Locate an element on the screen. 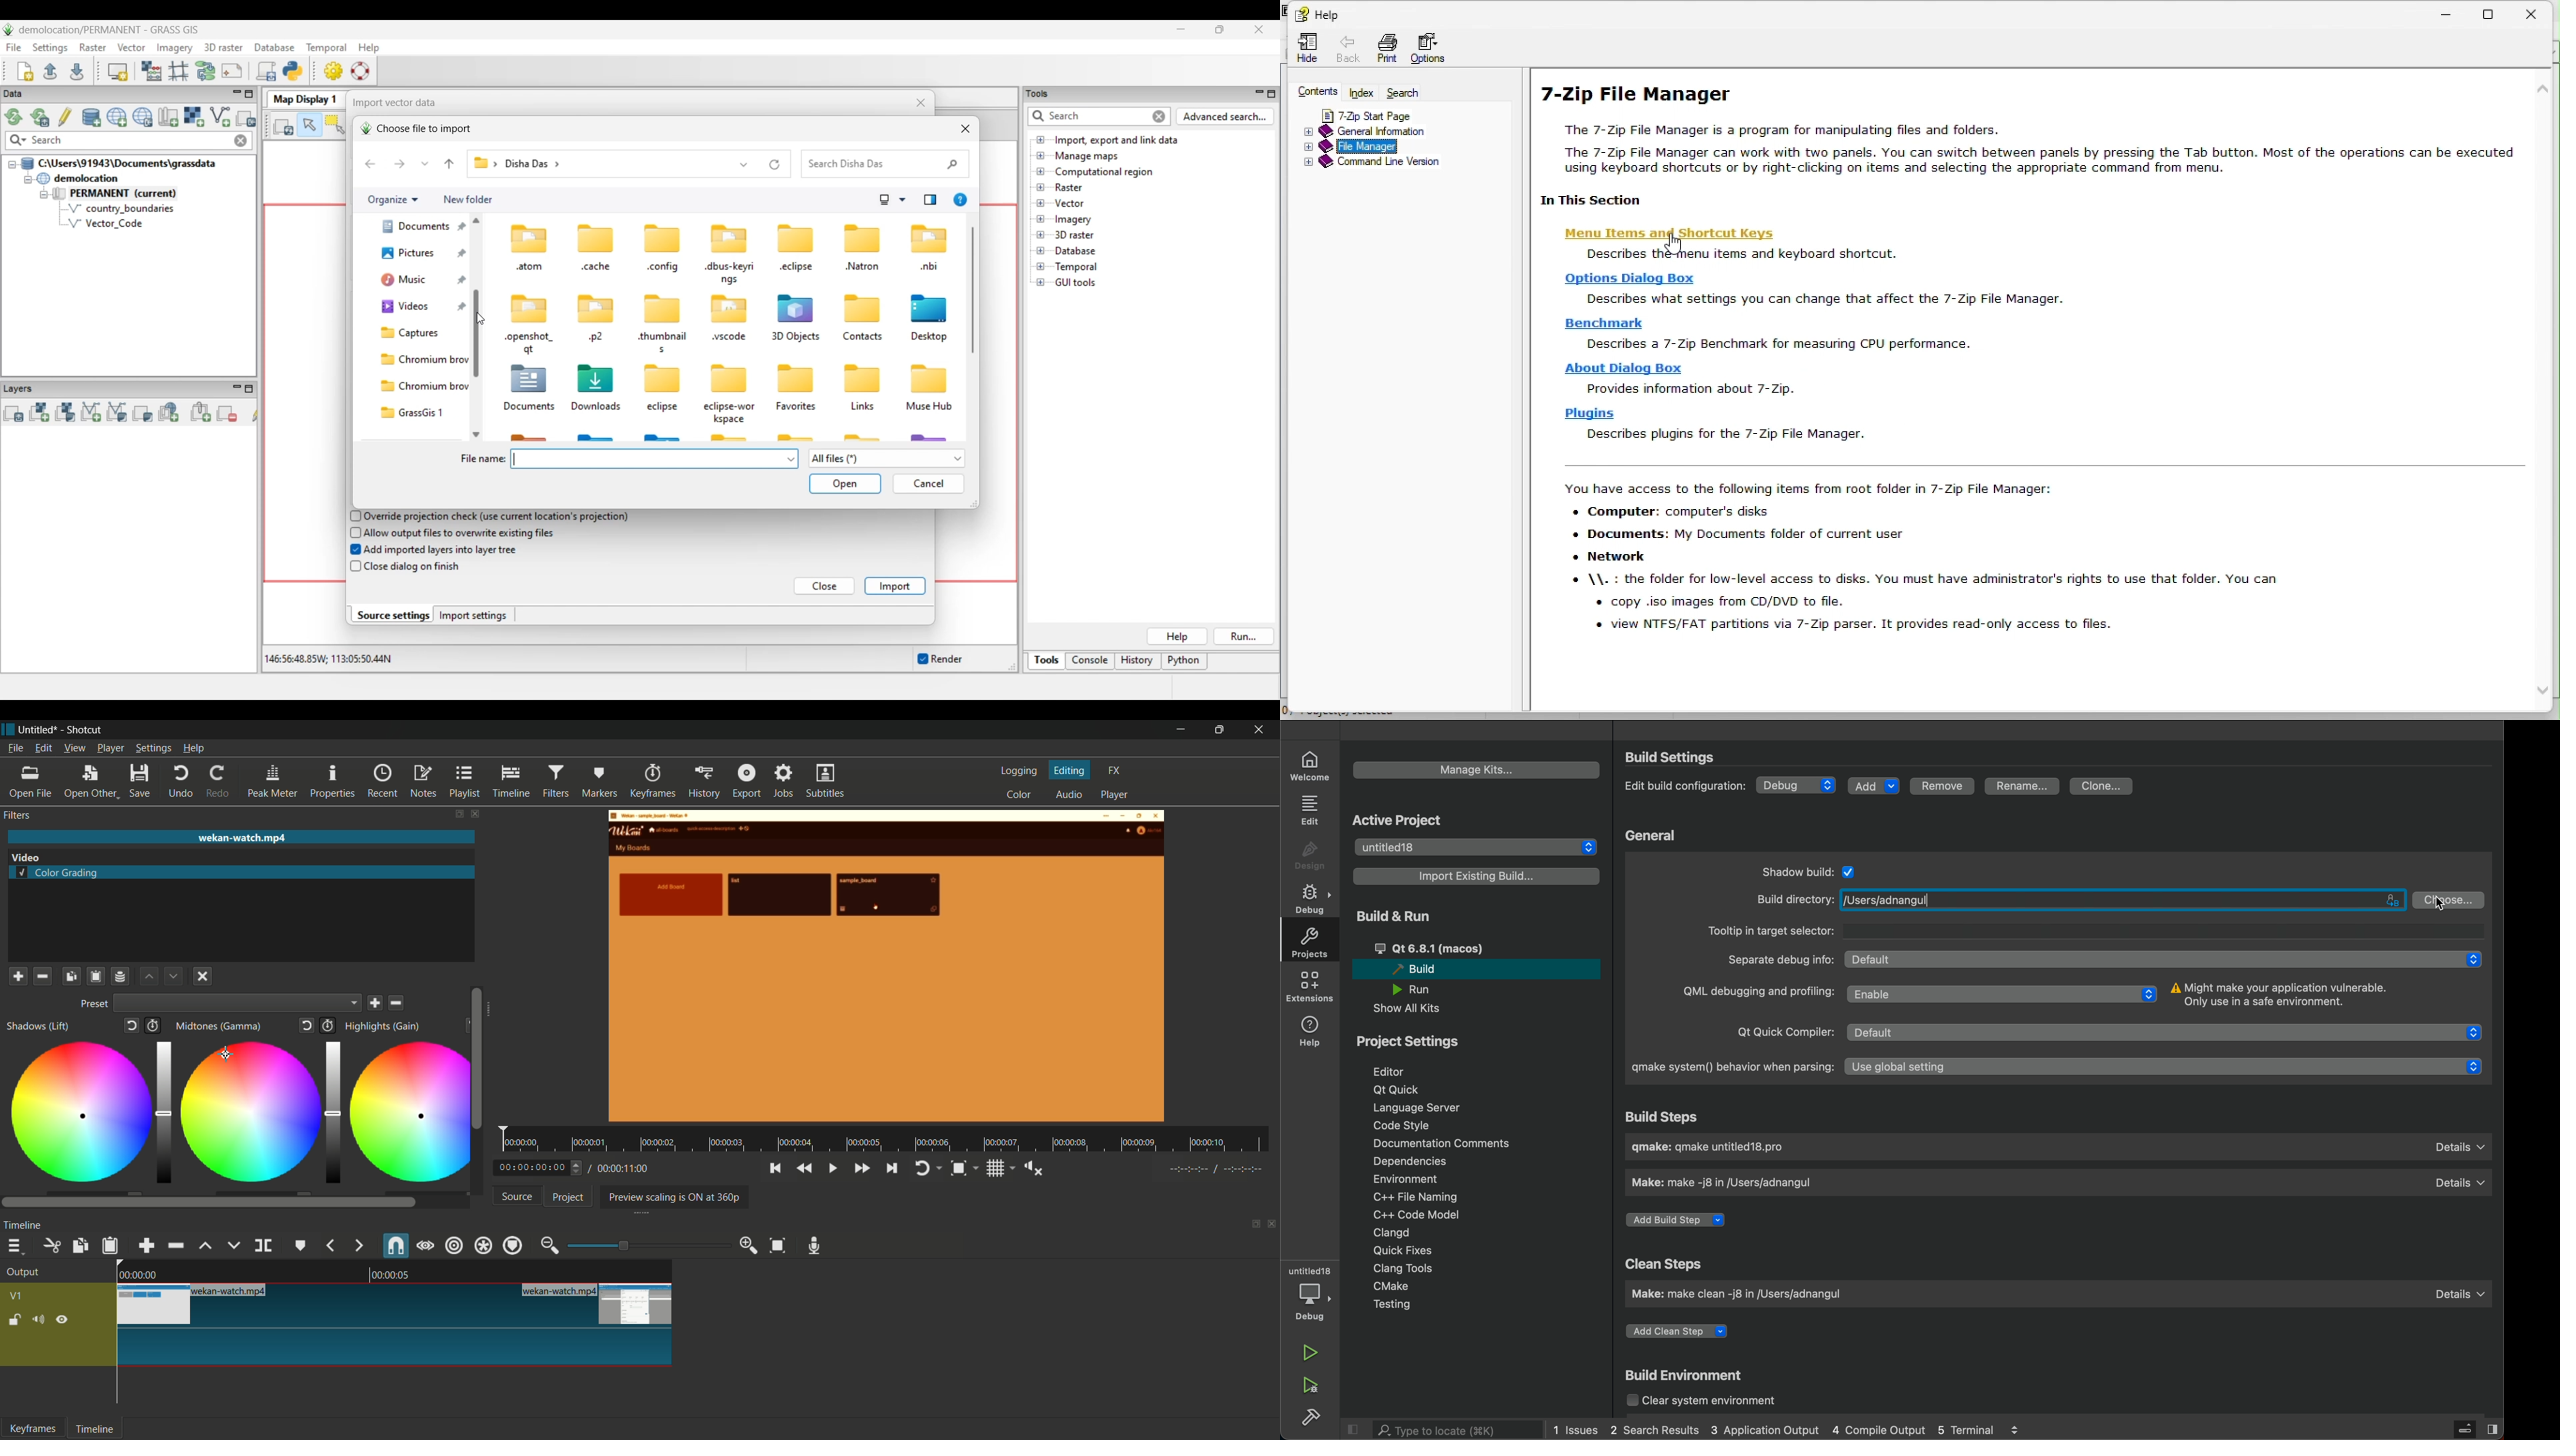 This screenshot has width=2576, height=1456. toggle zoom is located at coordinates (963, 1168).